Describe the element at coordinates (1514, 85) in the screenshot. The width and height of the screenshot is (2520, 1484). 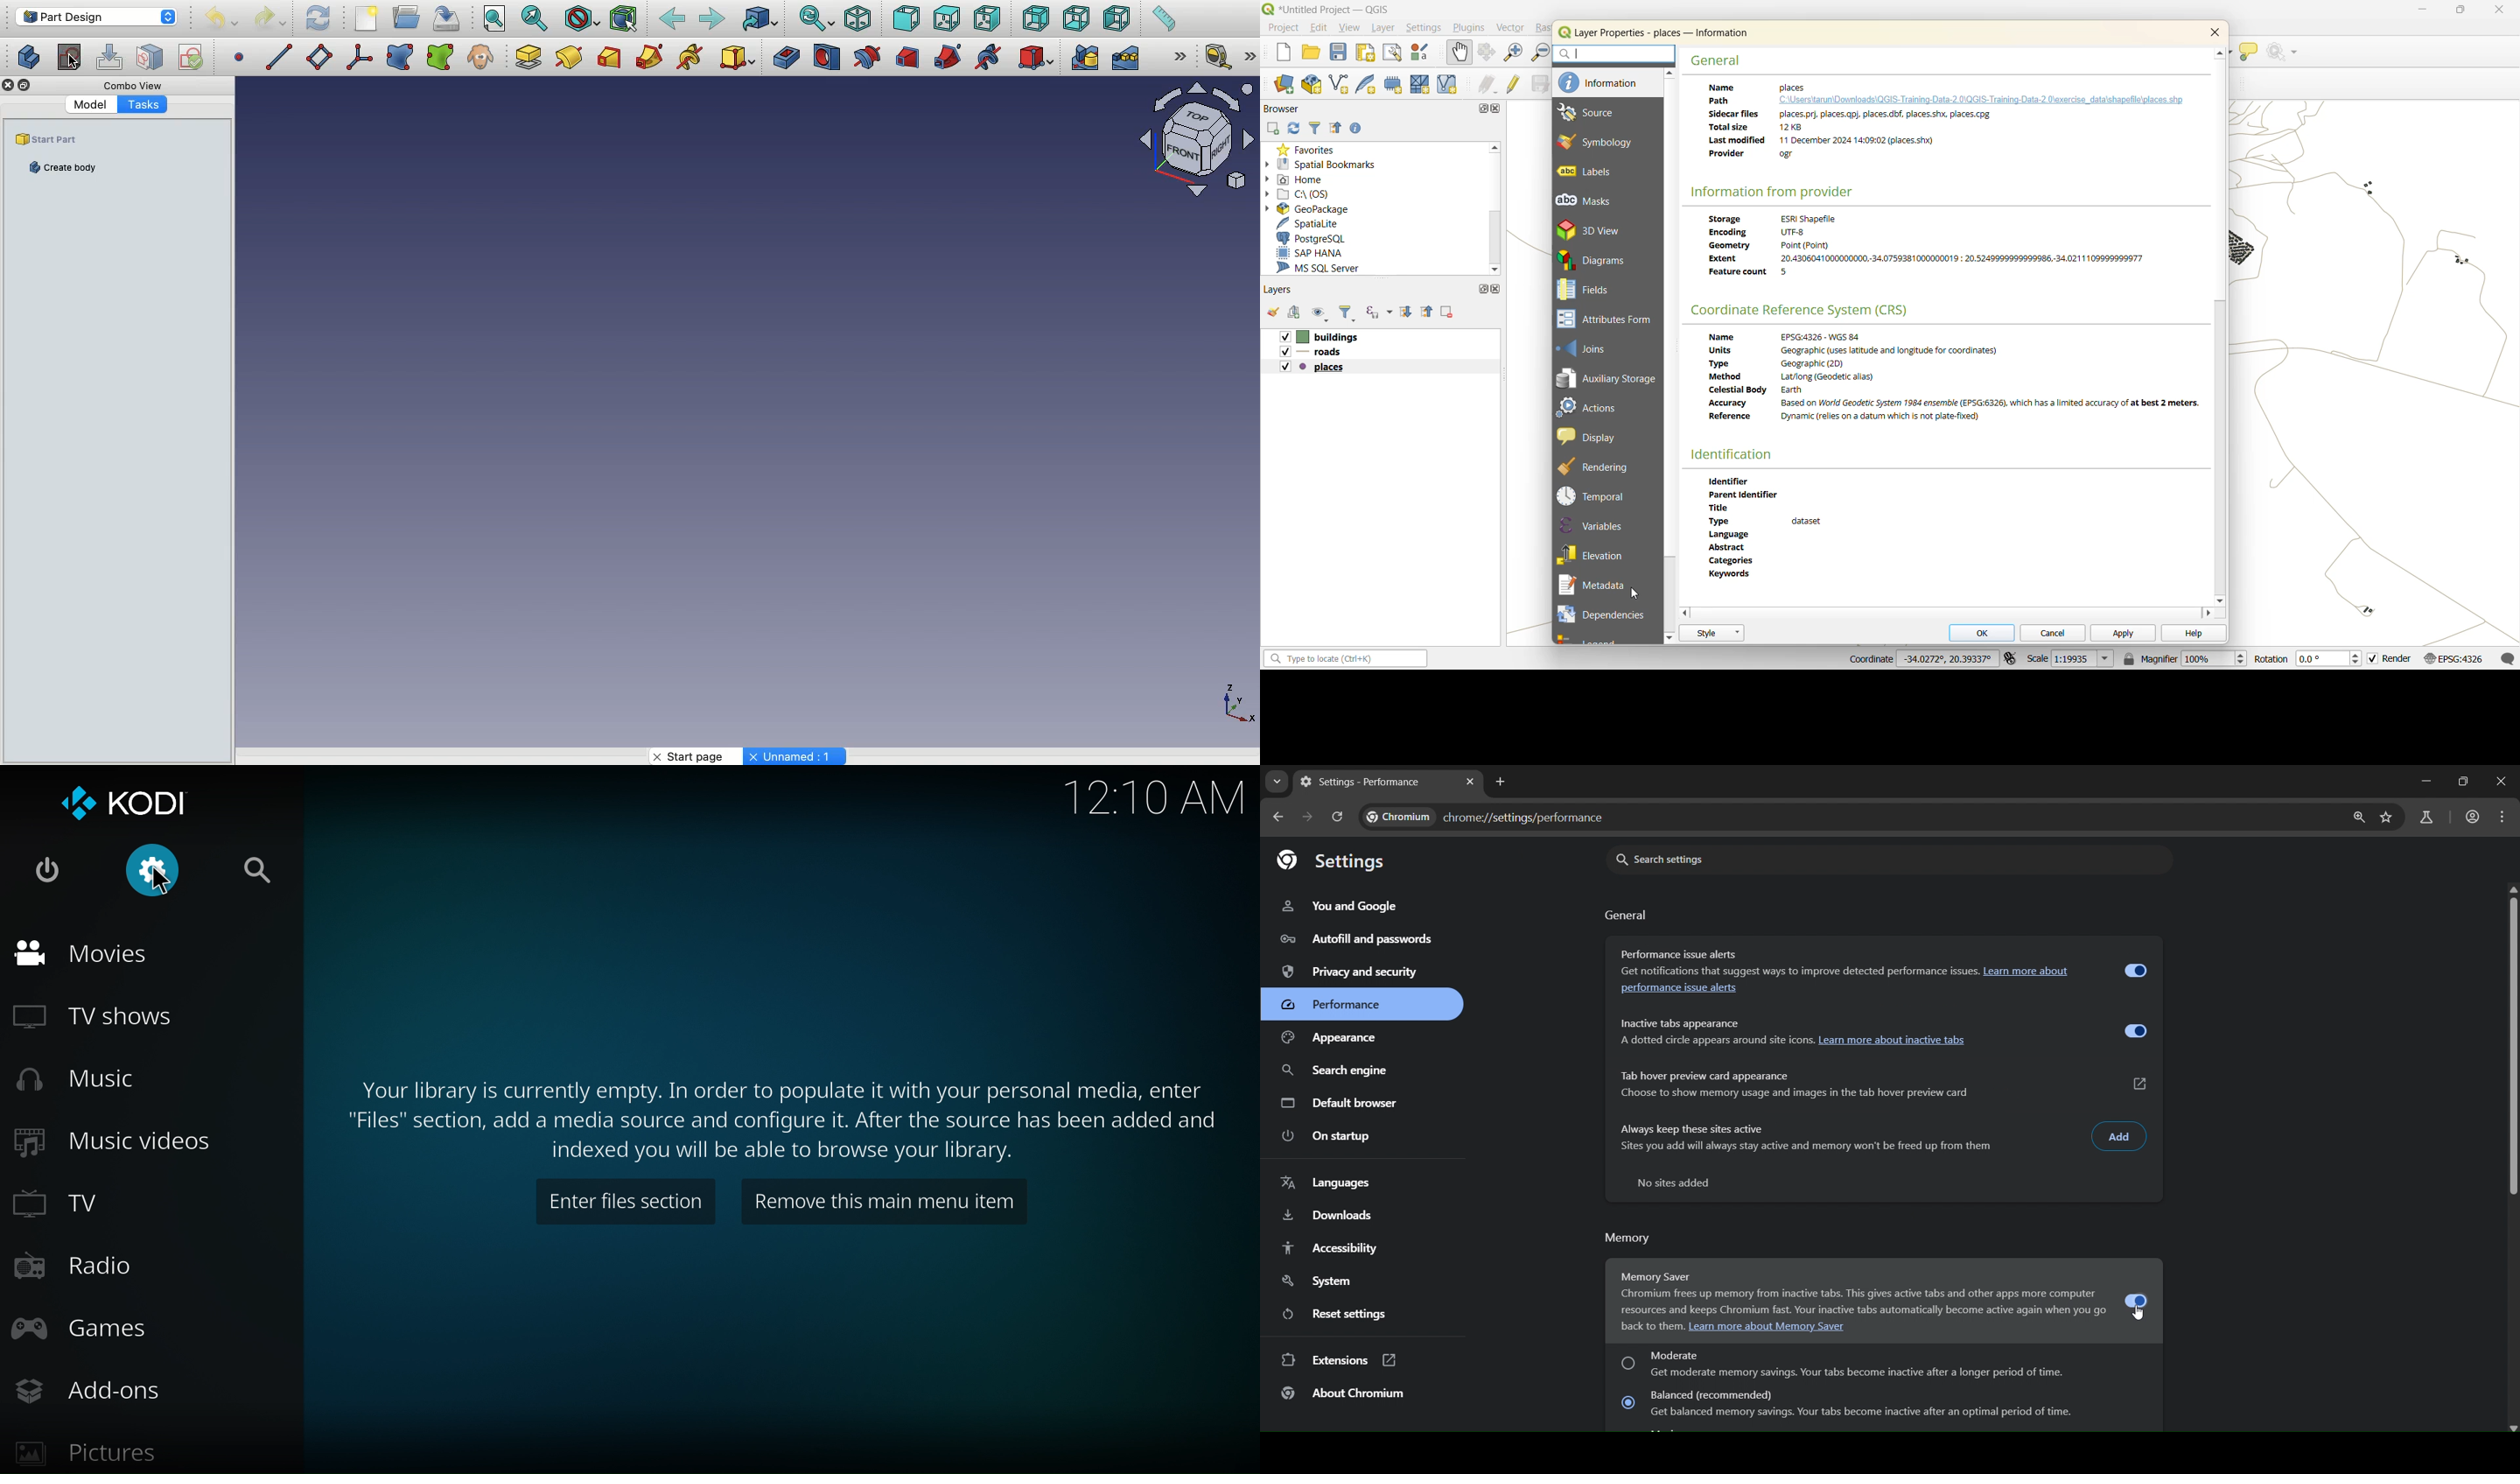
I see `toggle edits` at that location.